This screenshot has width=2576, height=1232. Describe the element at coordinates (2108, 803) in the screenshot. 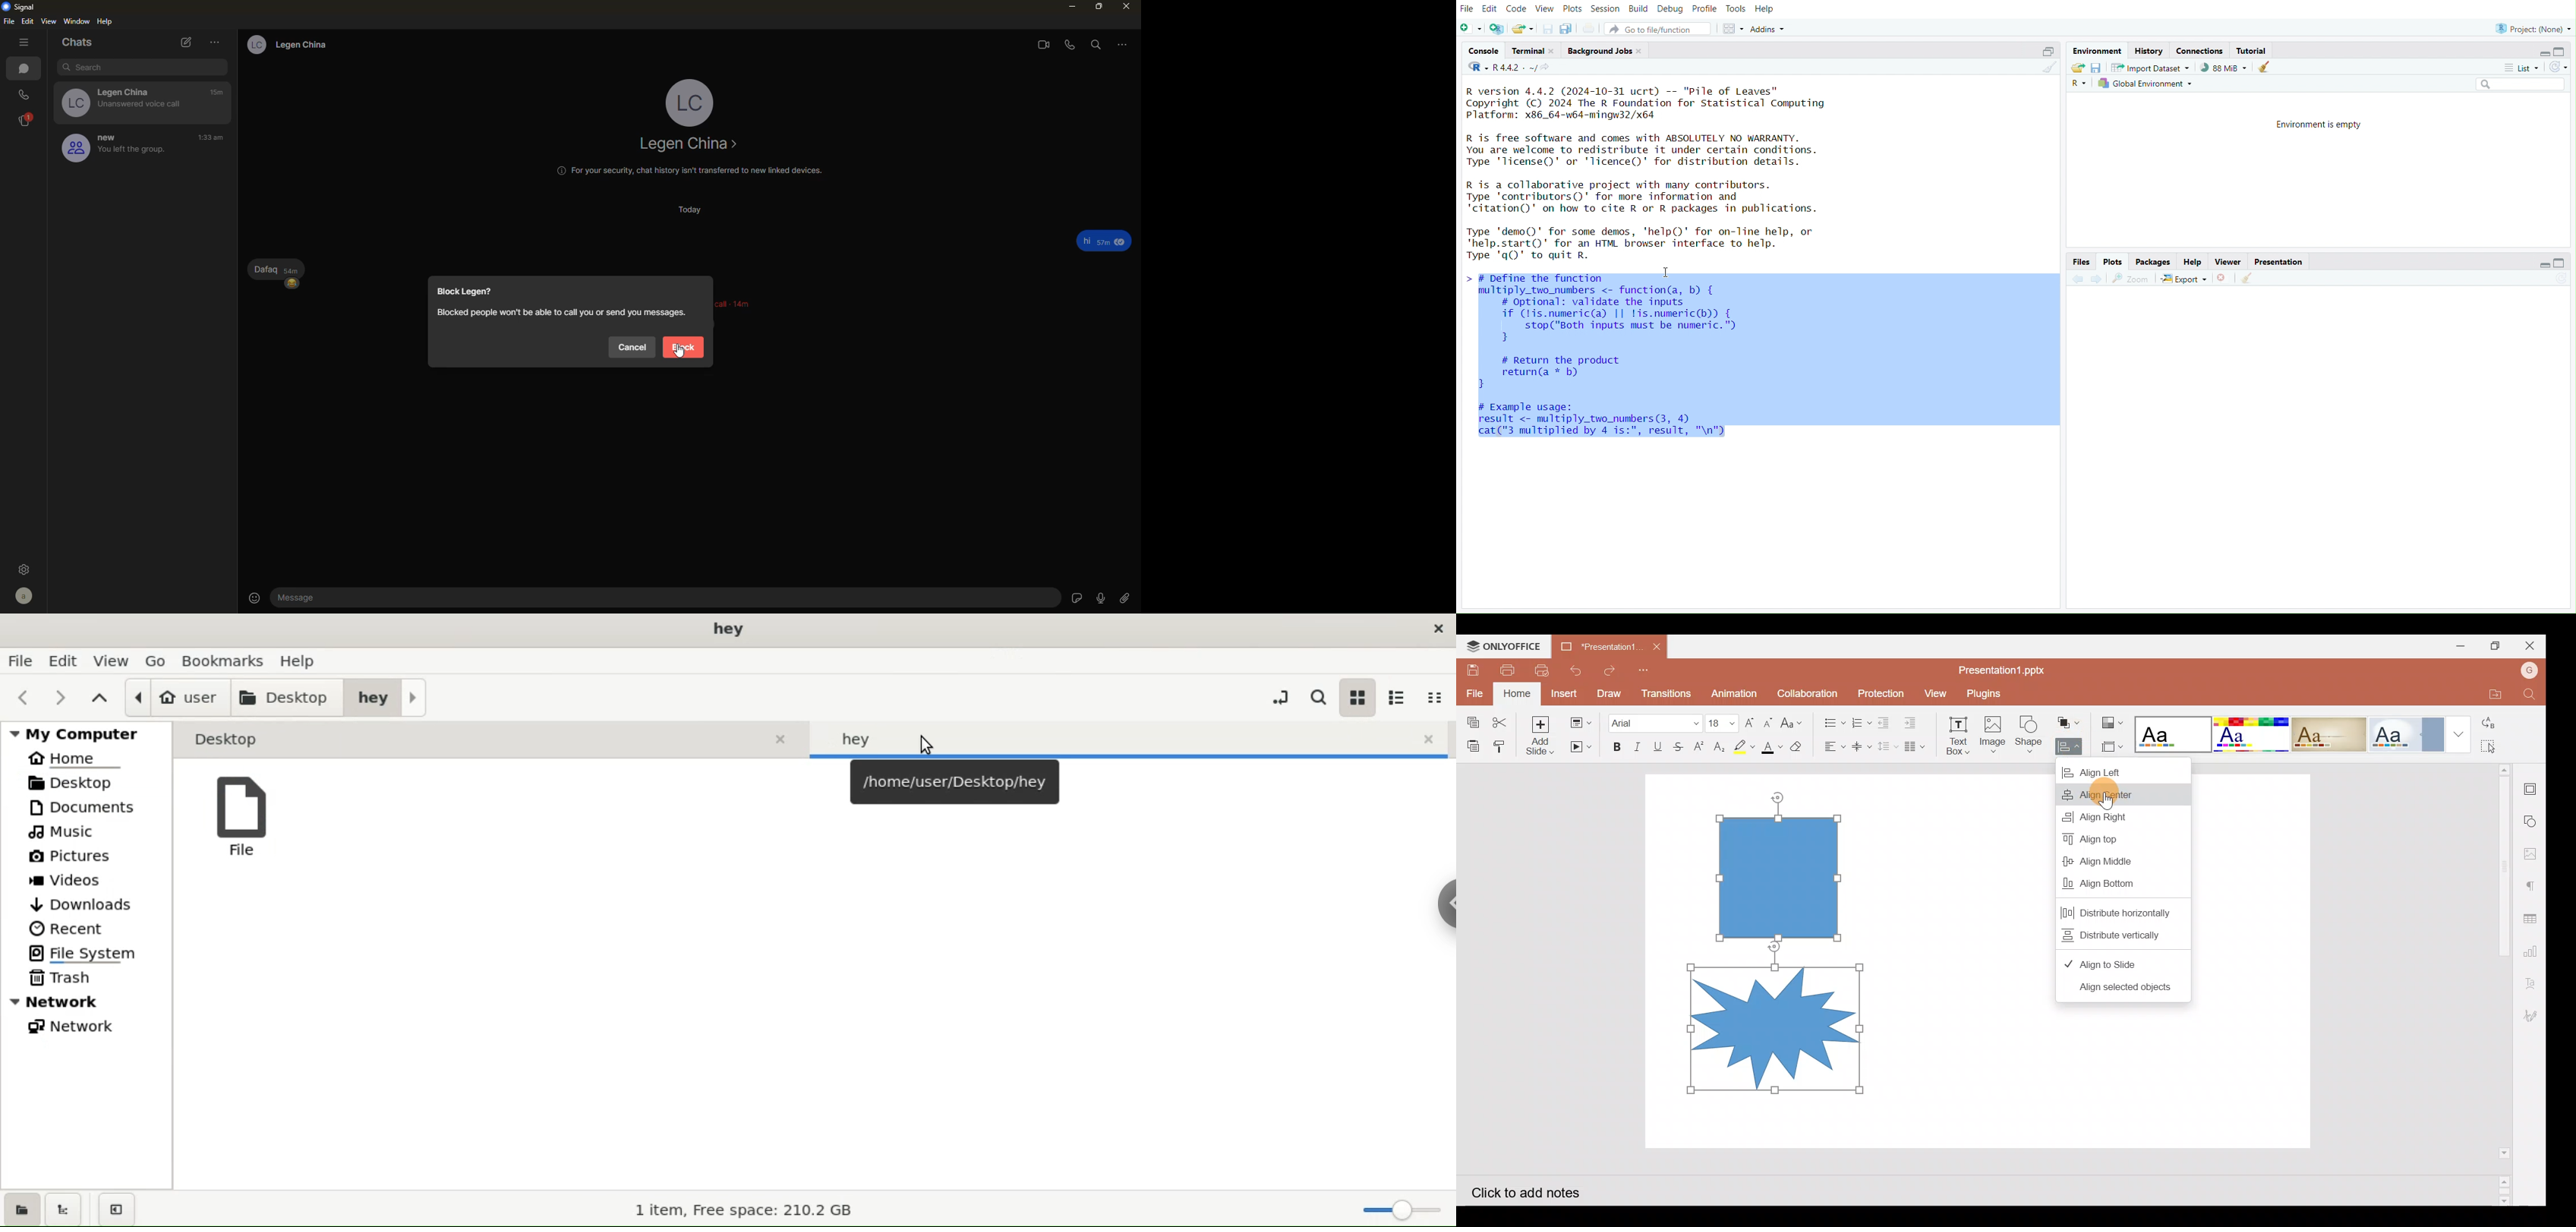

I see `cursor` at that location.